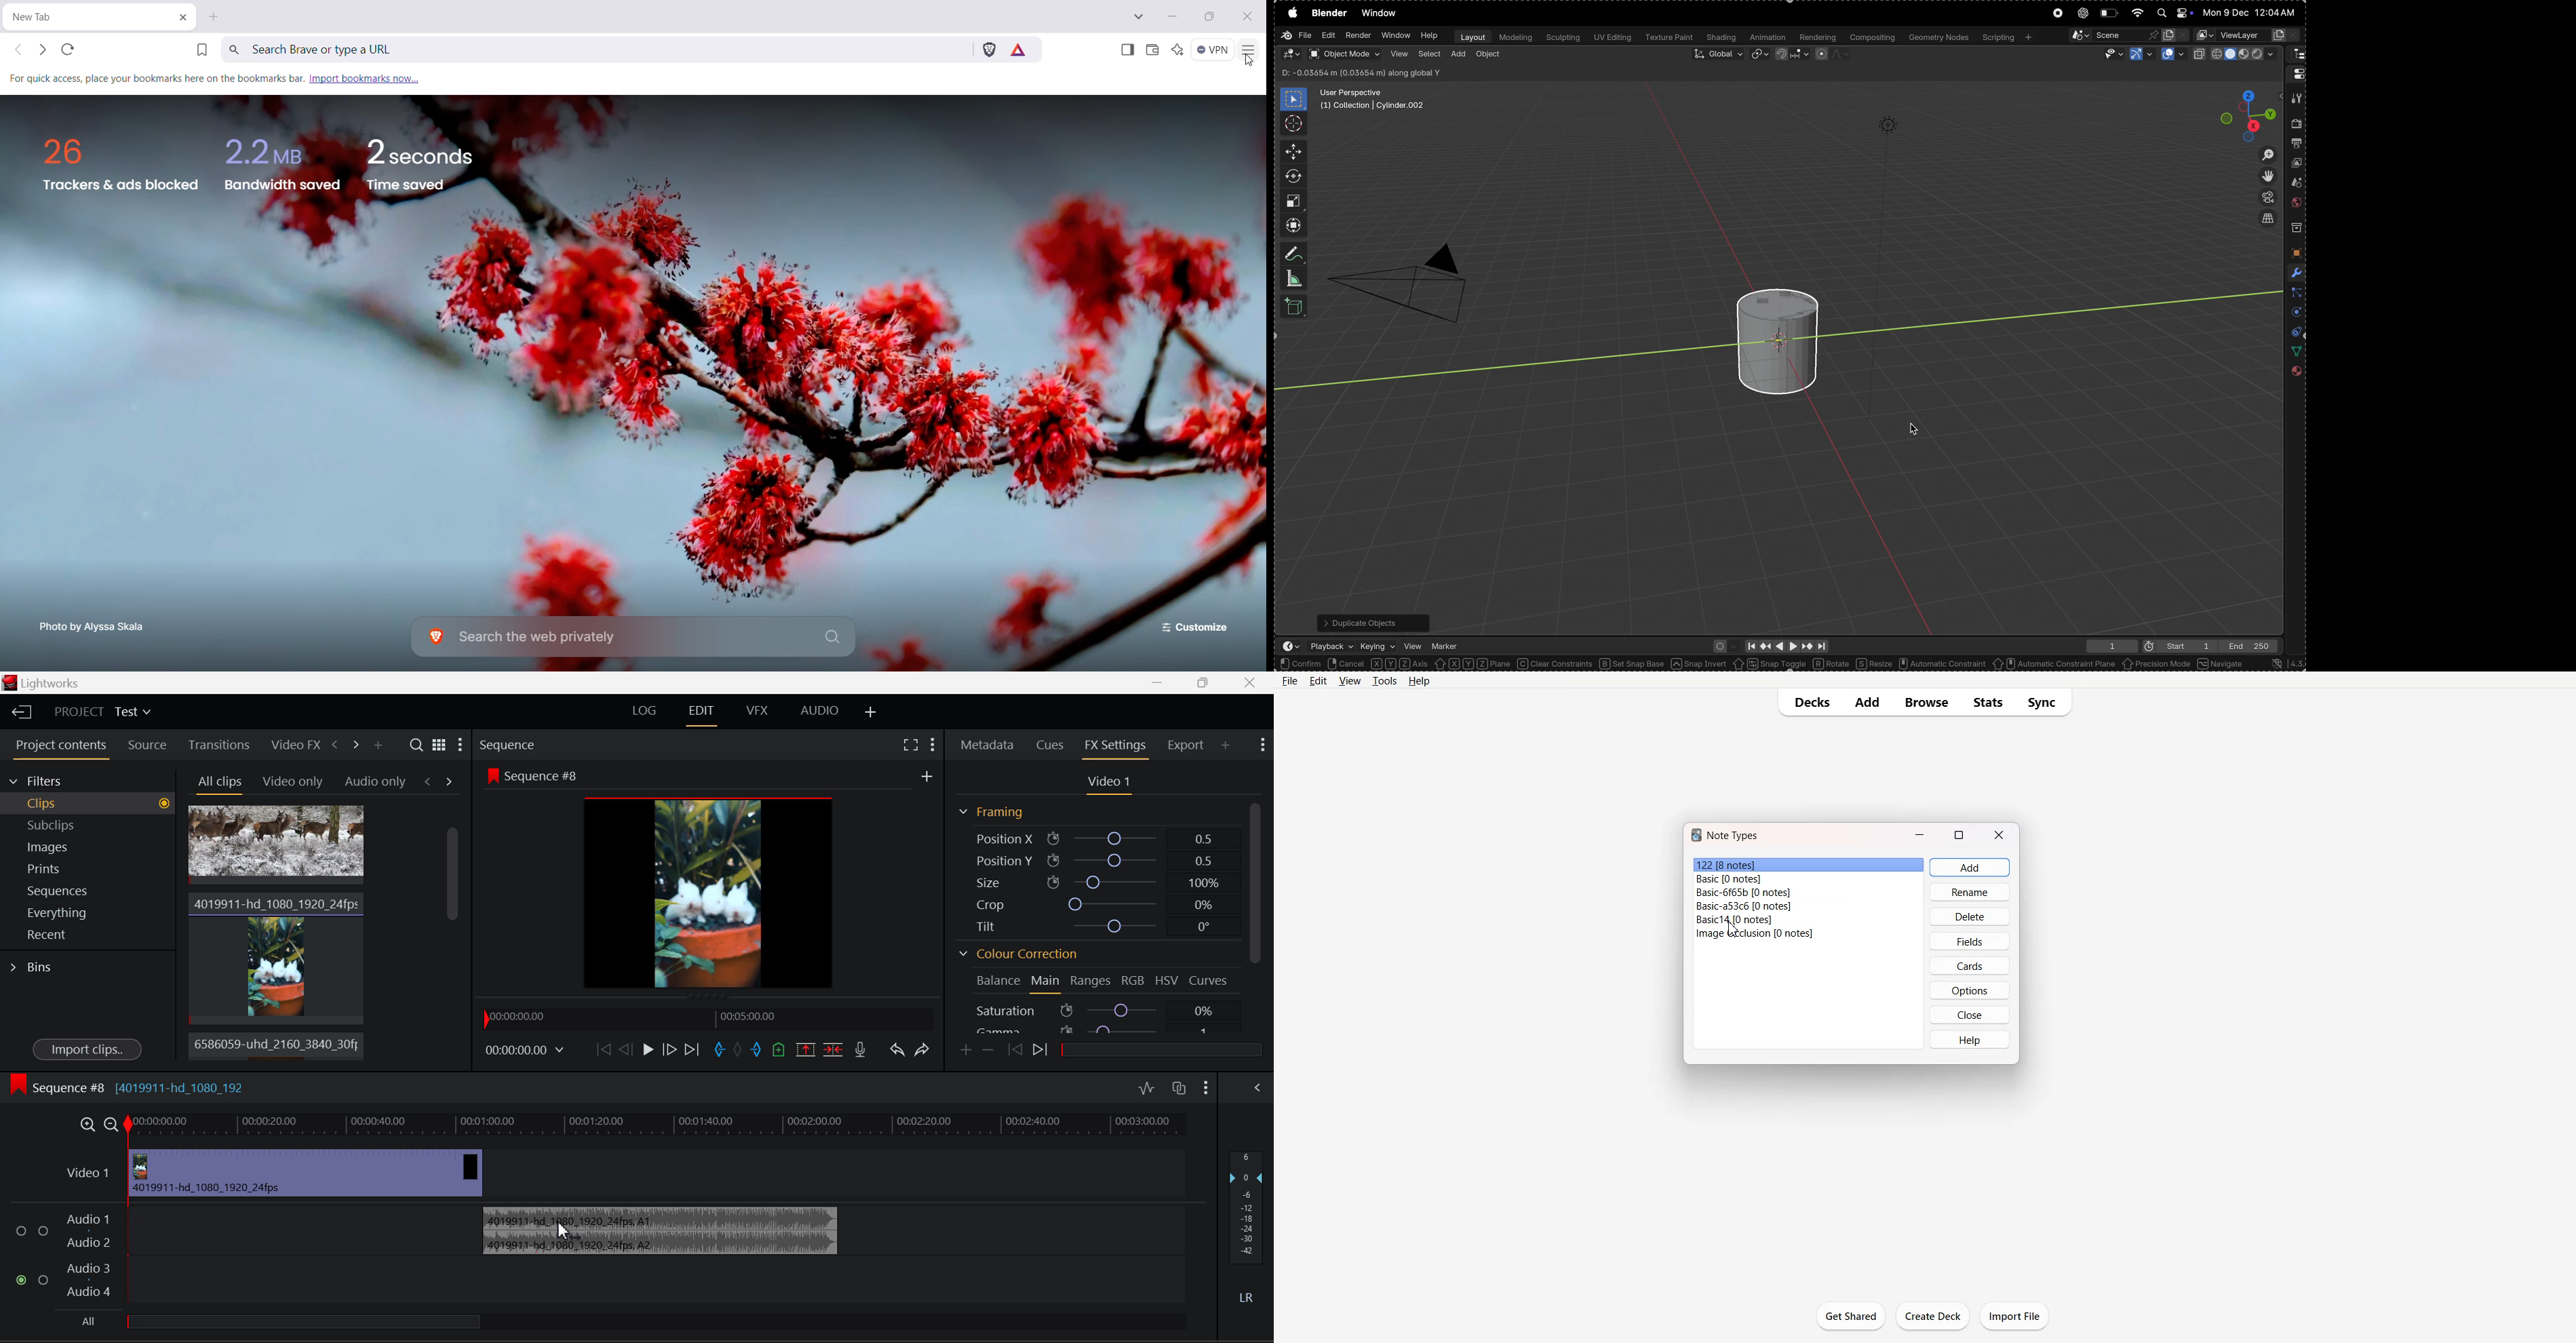 This screenshot has width=2576, height=1344. I want to click on MOUSE_DOWN Cursor on Unaligned Audio File, so click(658, 1228).